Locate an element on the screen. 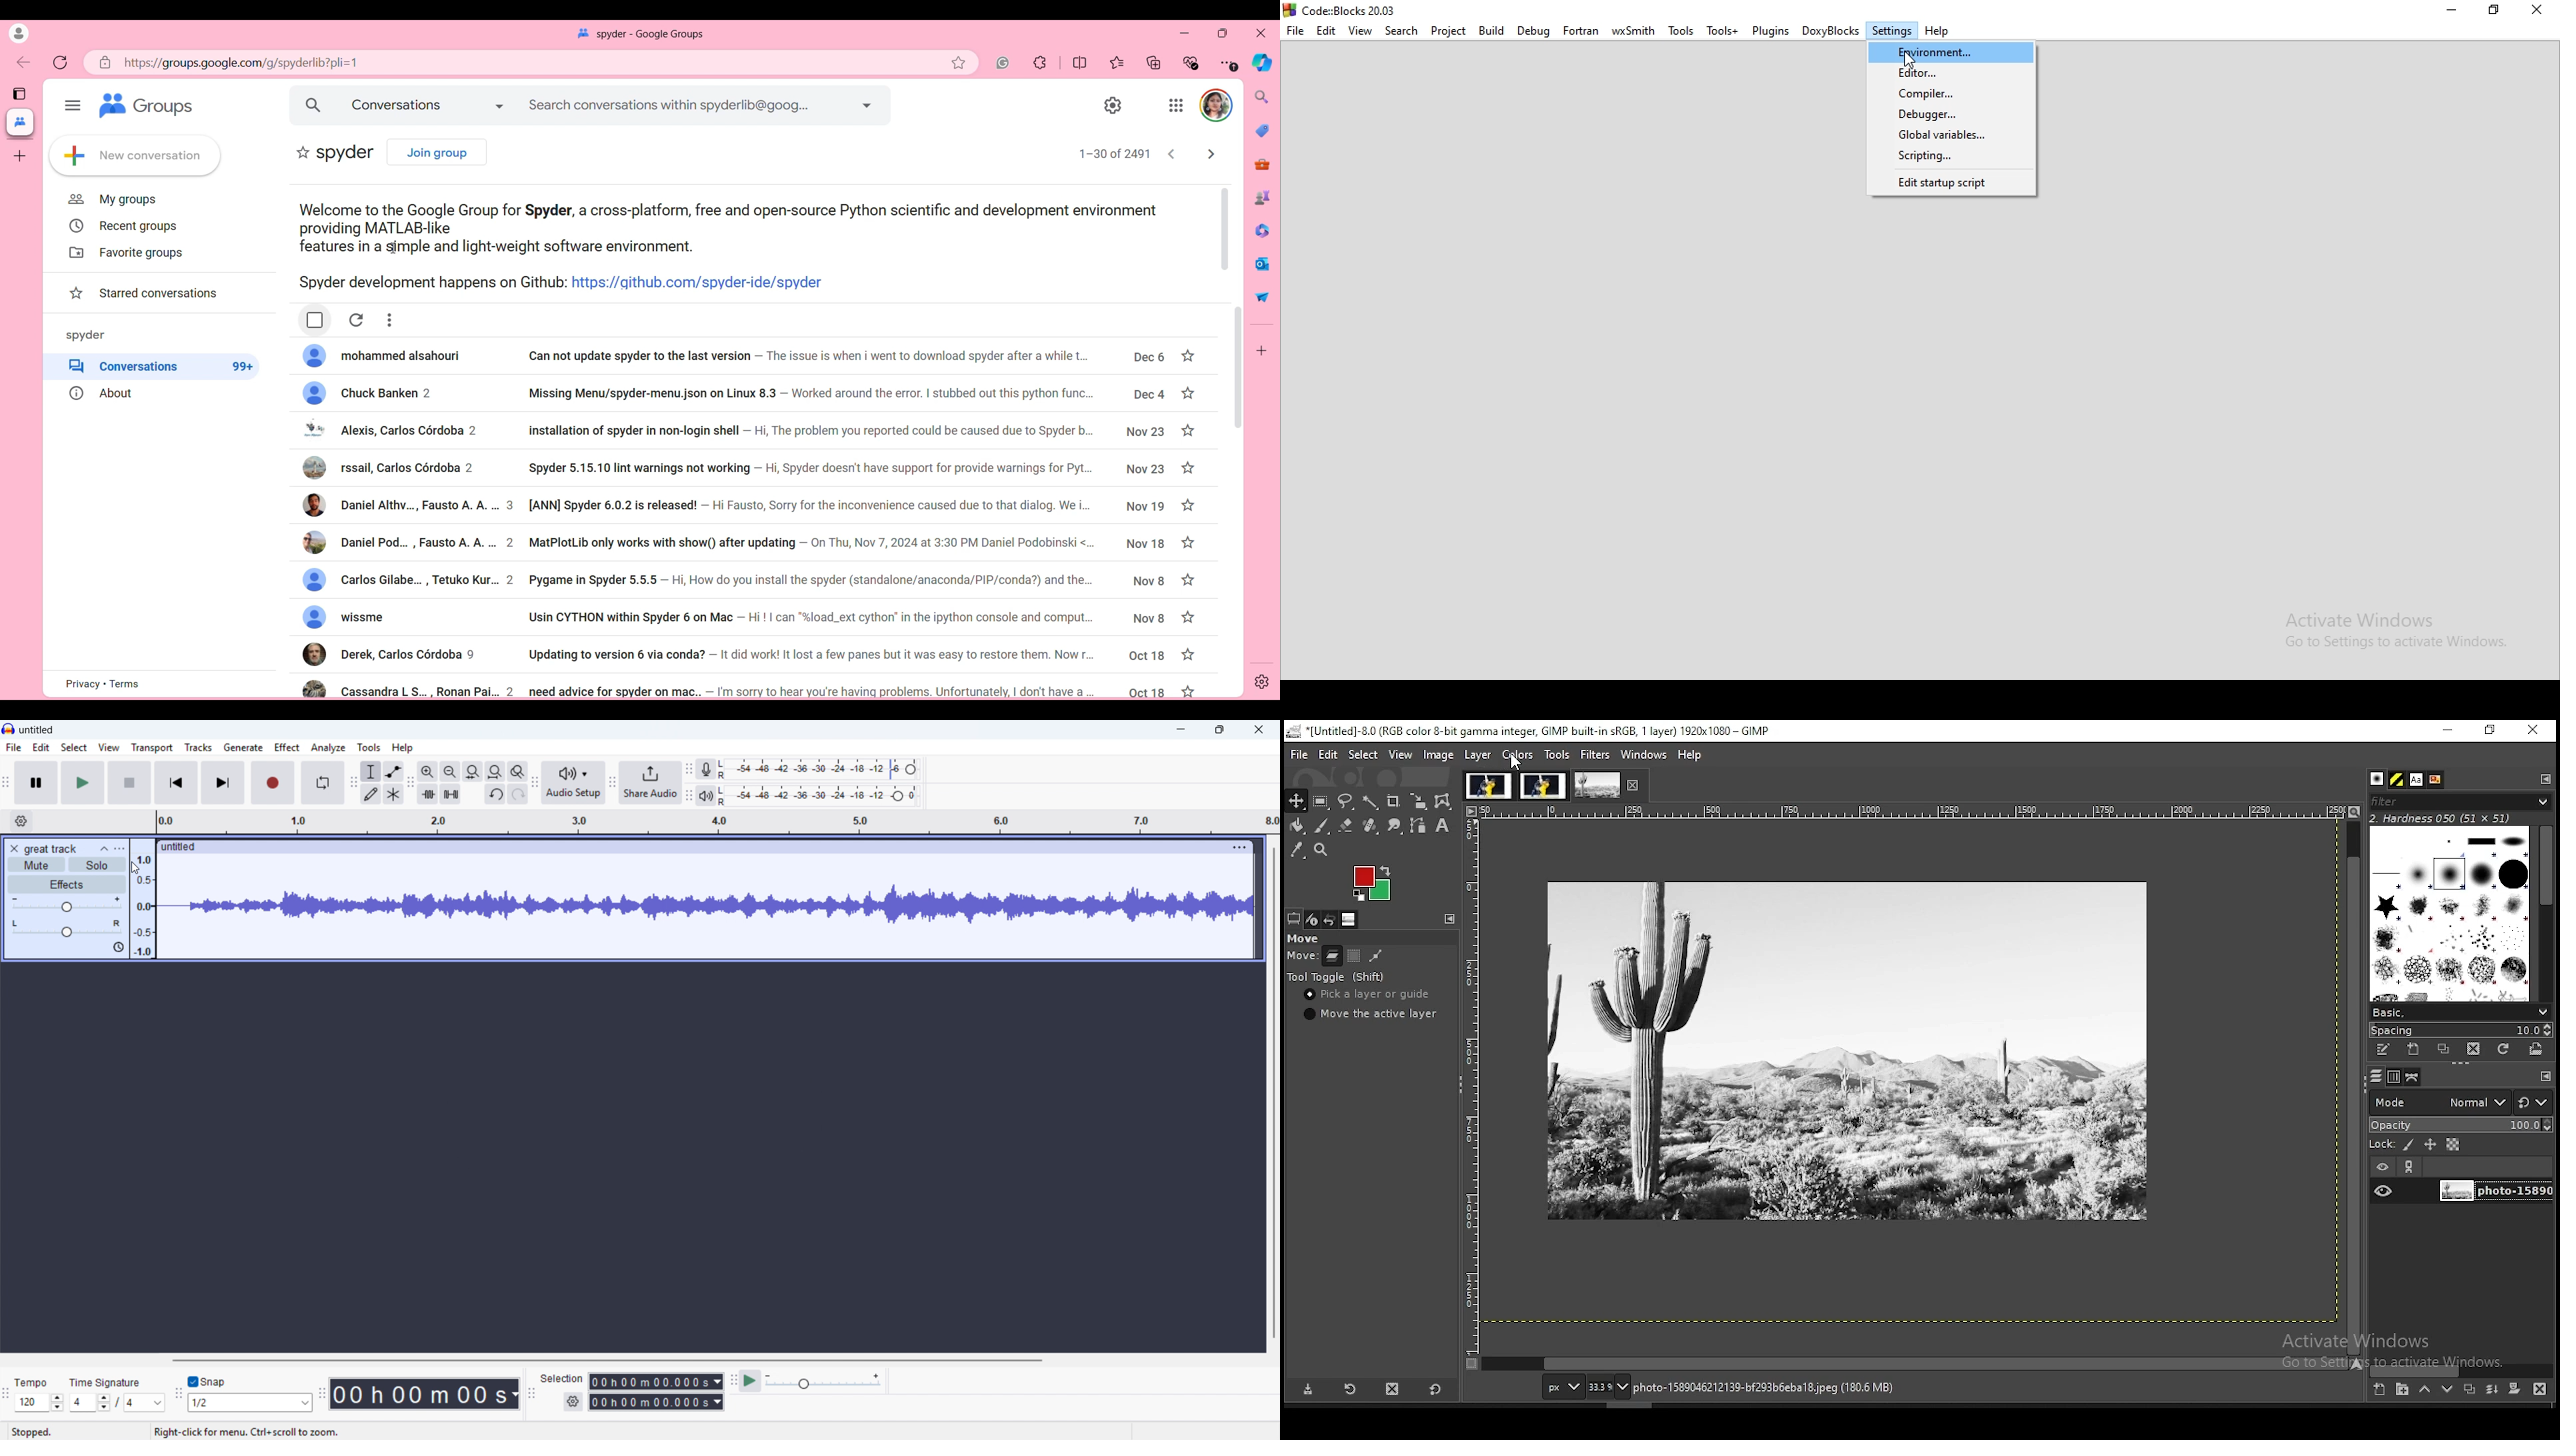 The width and height of the screenshot is (2576, 1456). right click for meny, ctrl+scroll to zoom is located at coordinates (245, 1433).